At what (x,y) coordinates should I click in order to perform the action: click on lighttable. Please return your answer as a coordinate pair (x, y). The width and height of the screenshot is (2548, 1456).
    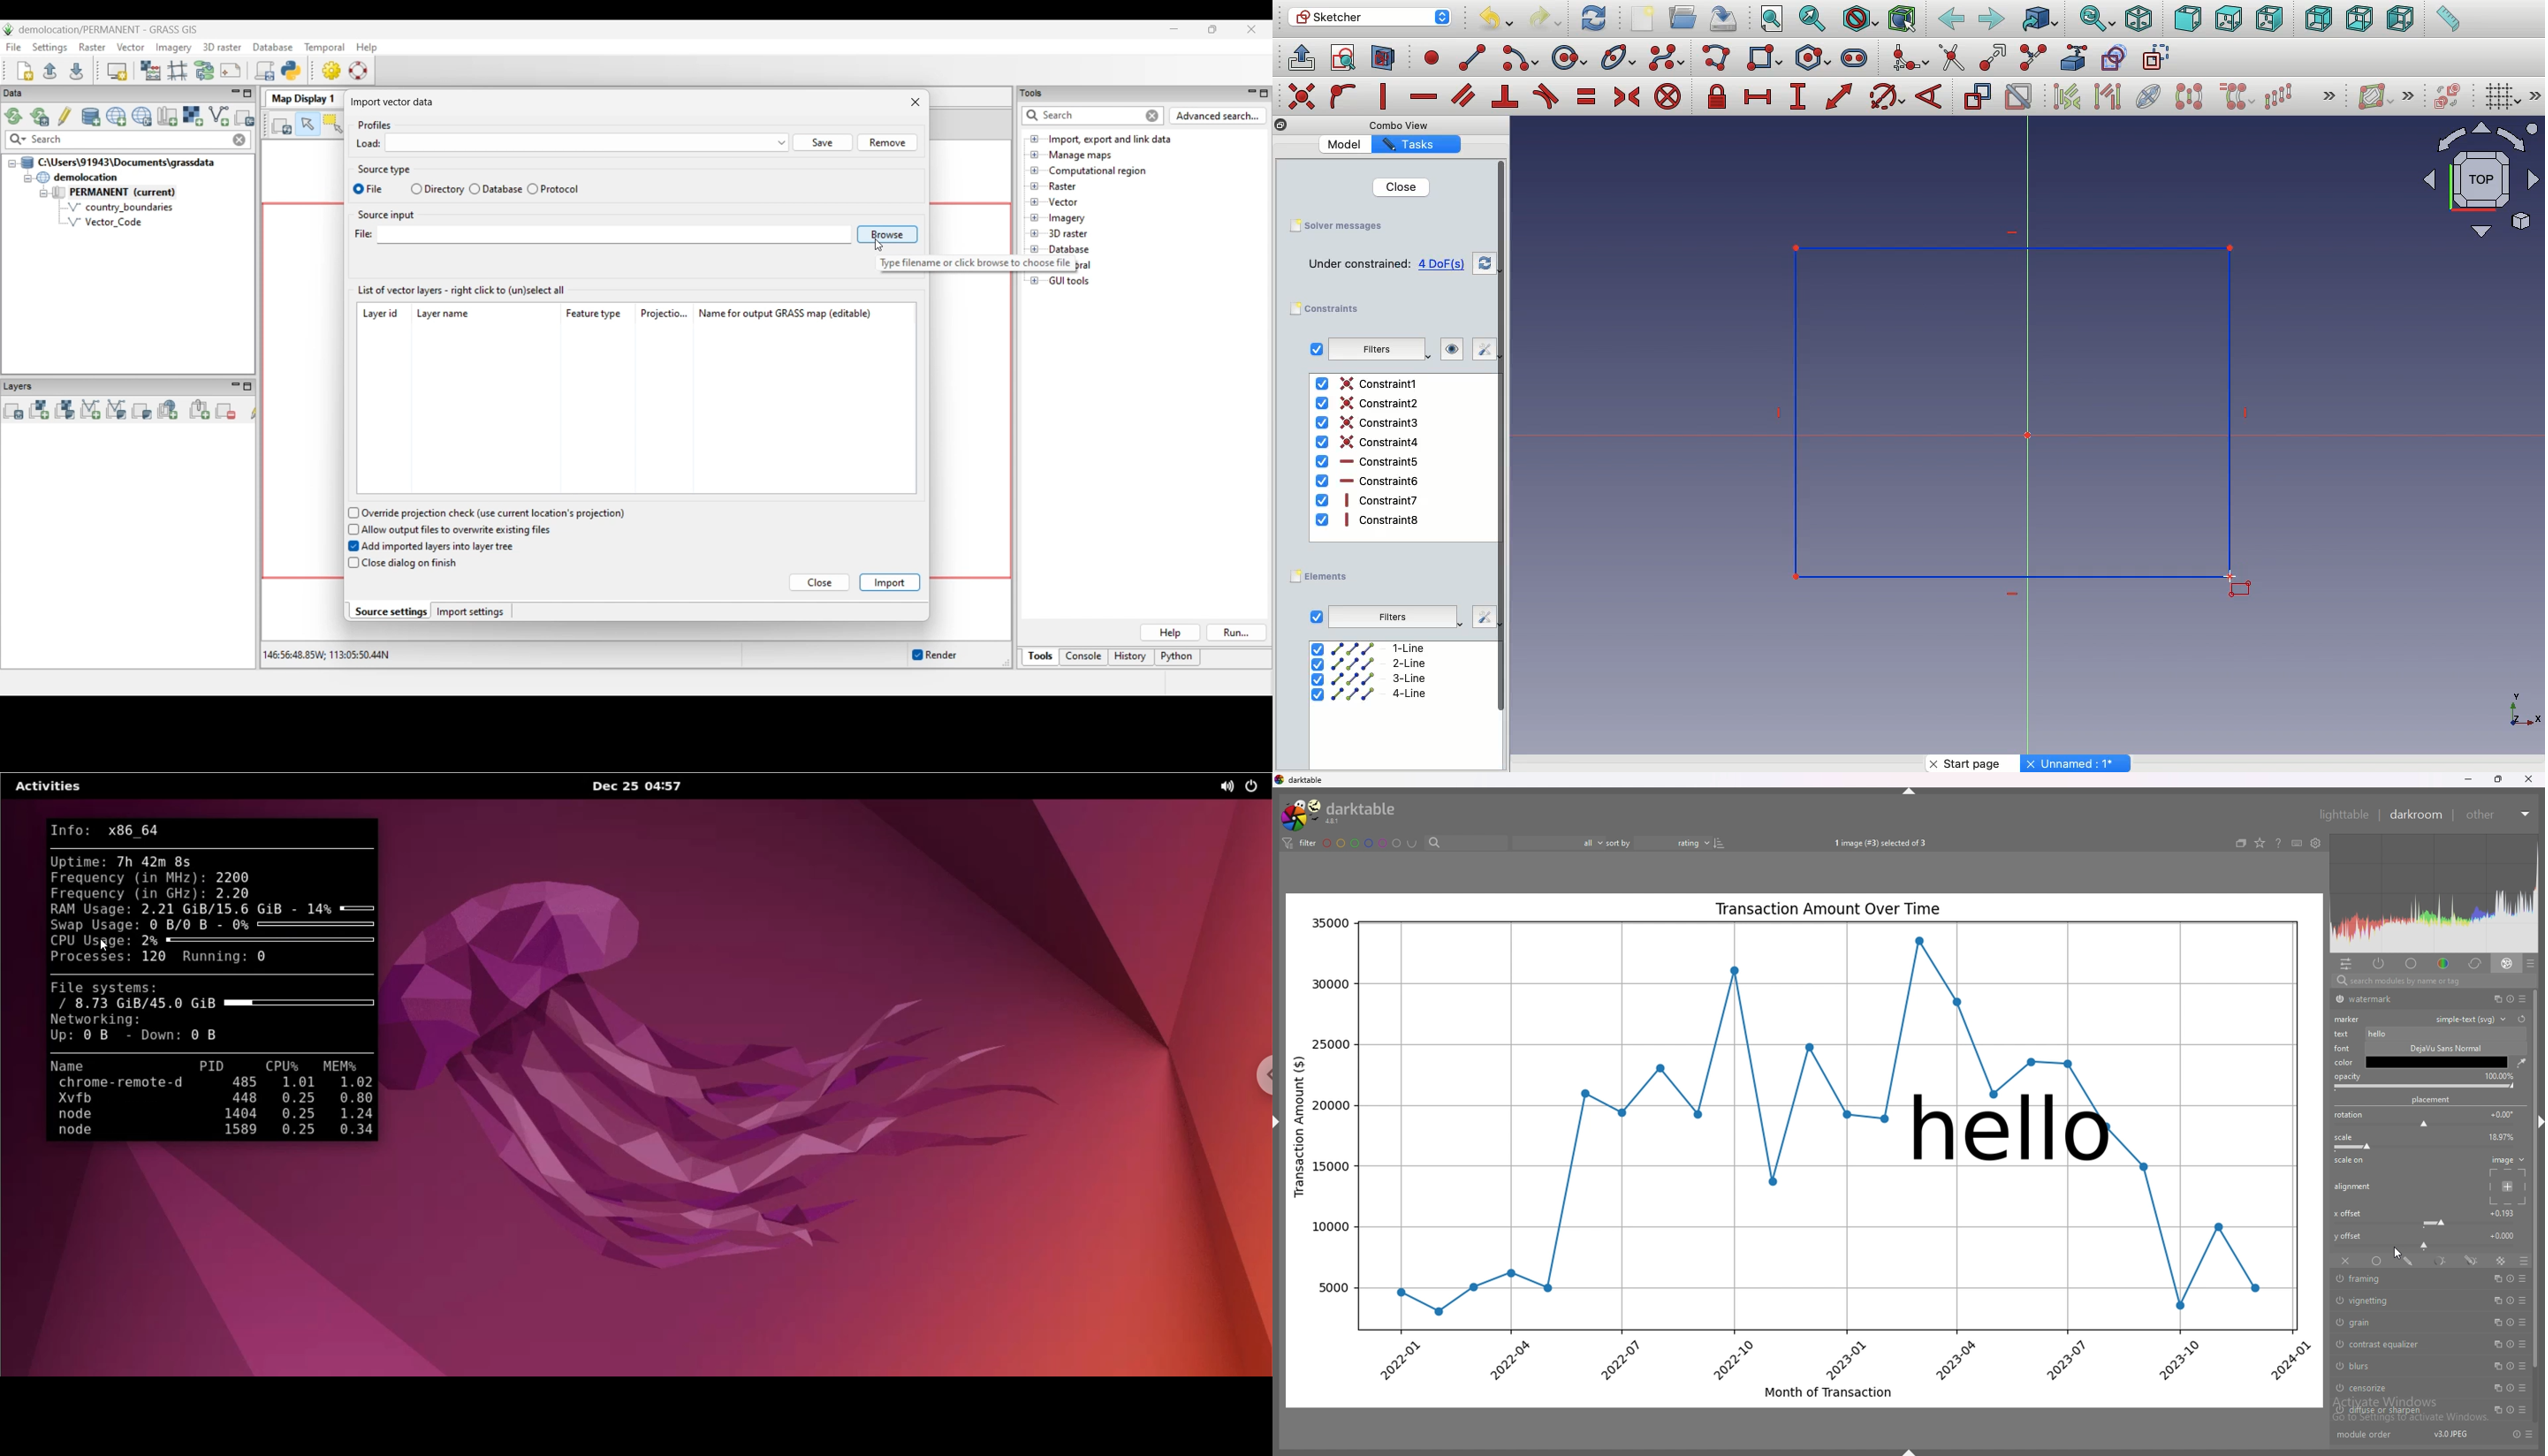
    Looking at the image, I should click on (2342, 813).